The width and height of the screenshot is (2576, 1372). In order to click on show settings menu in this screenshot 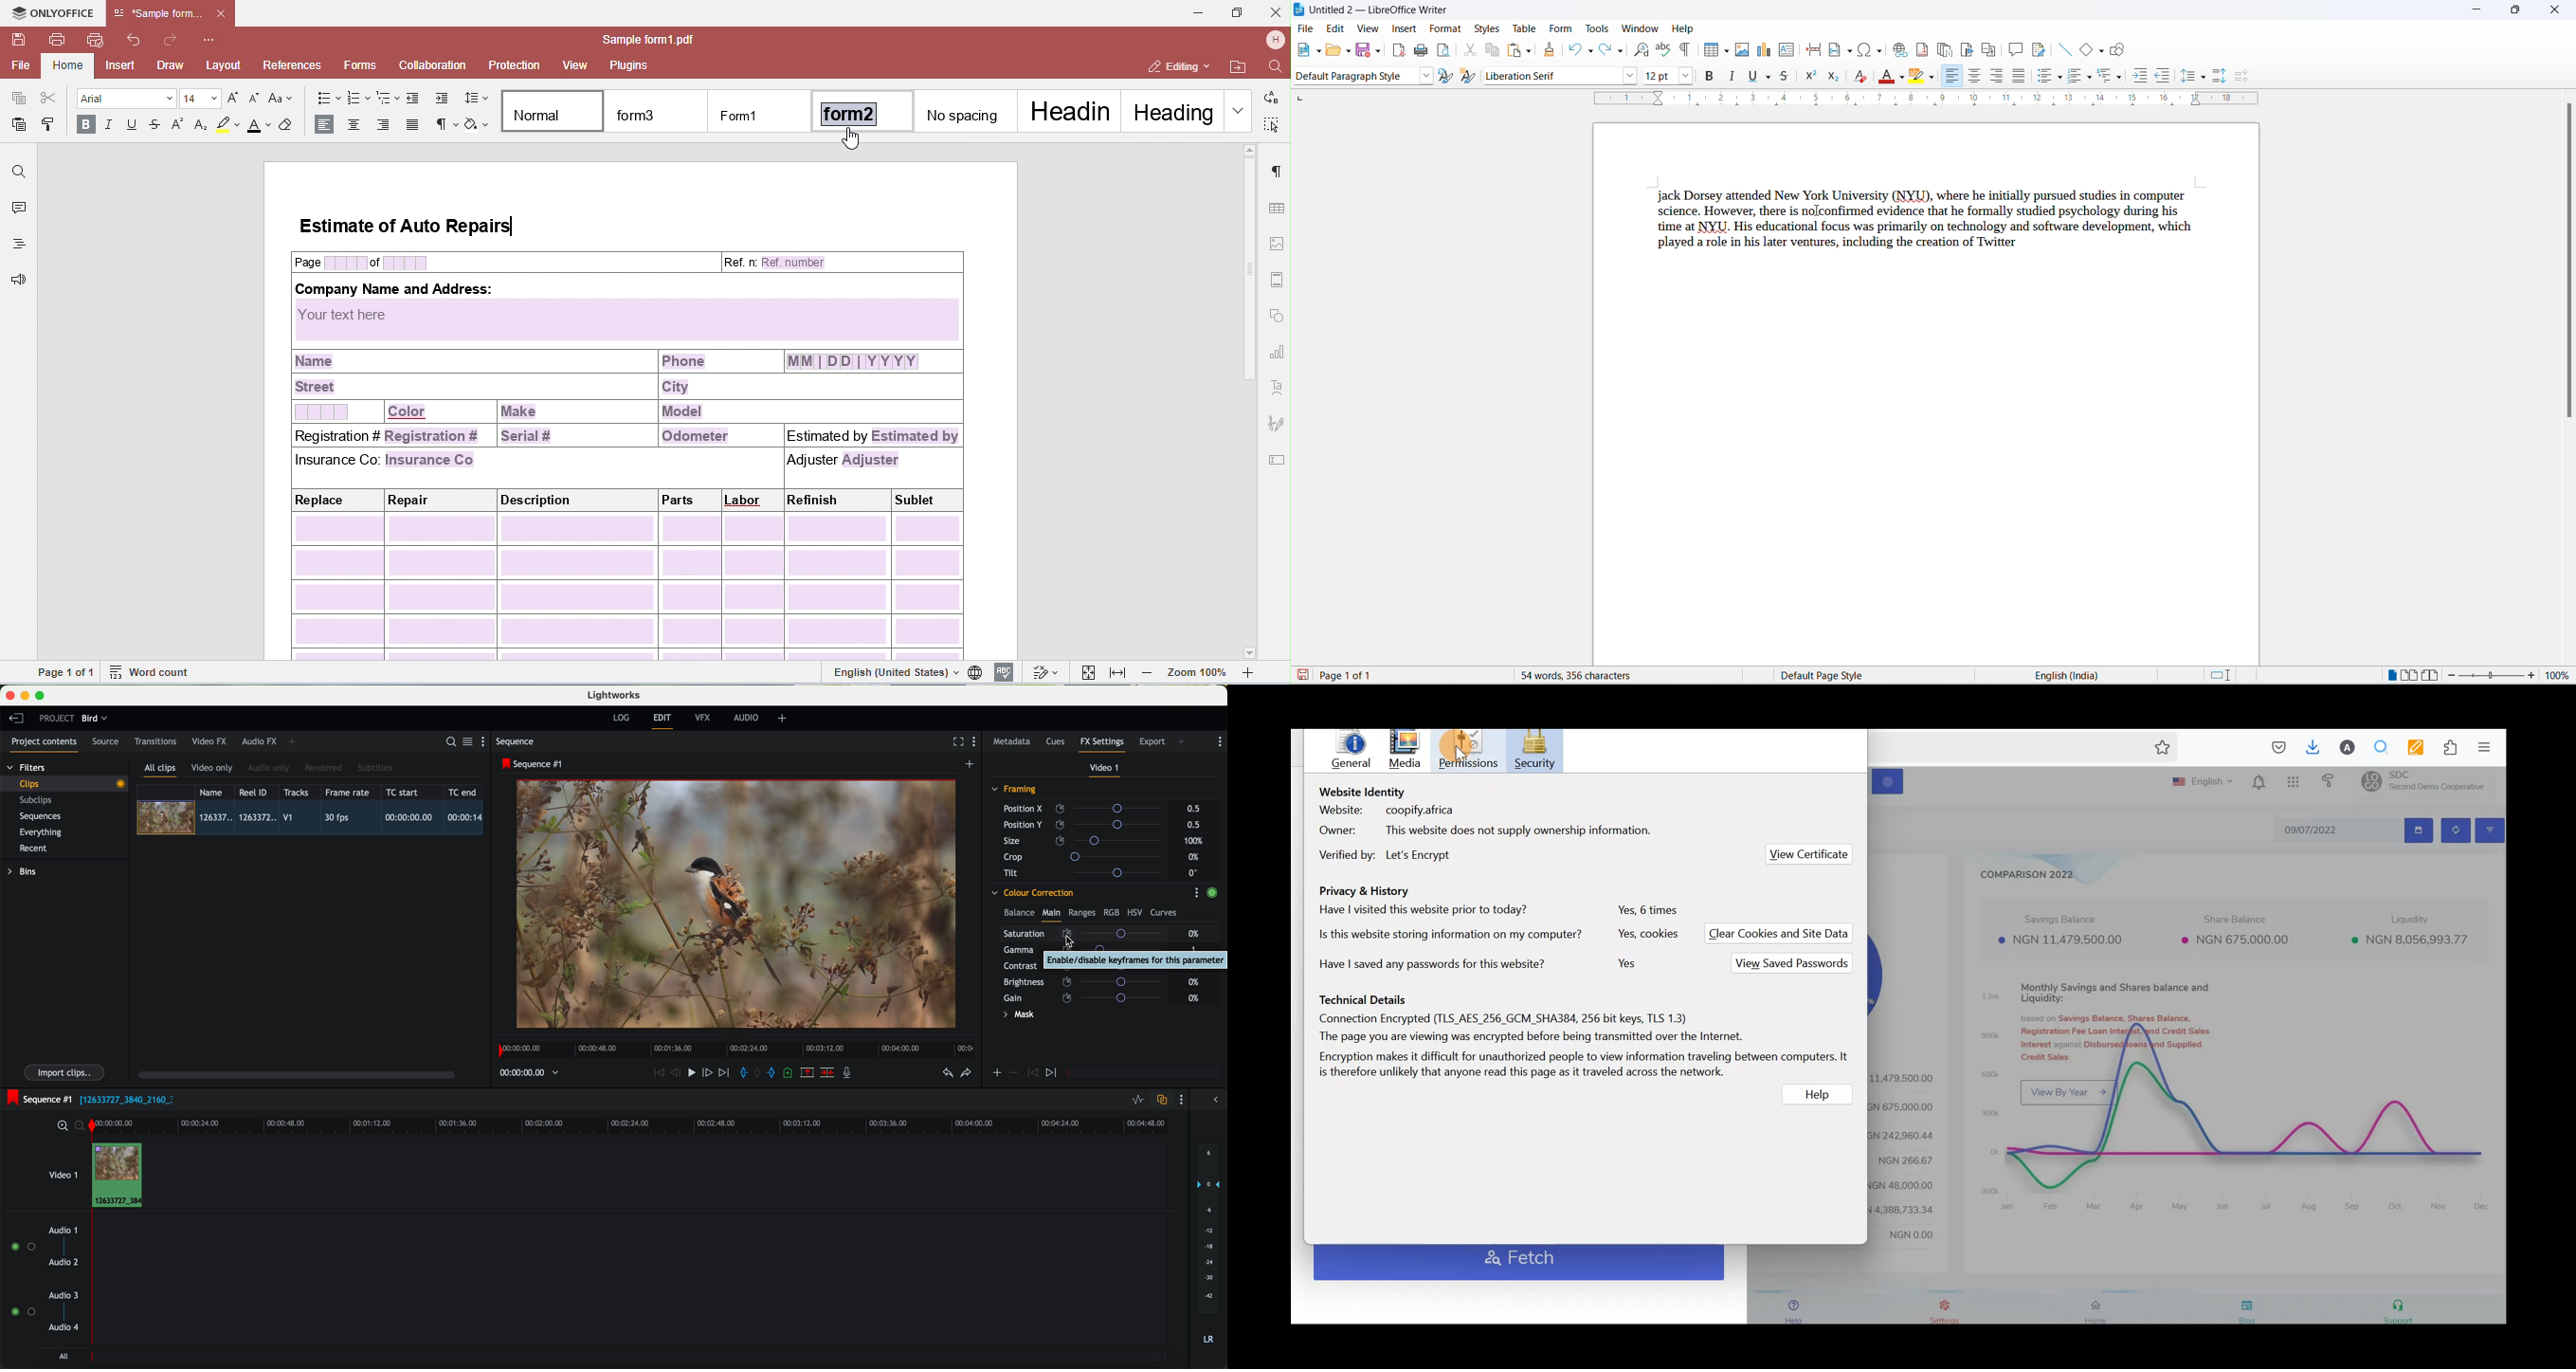, I will do `click(1197, 893)`.